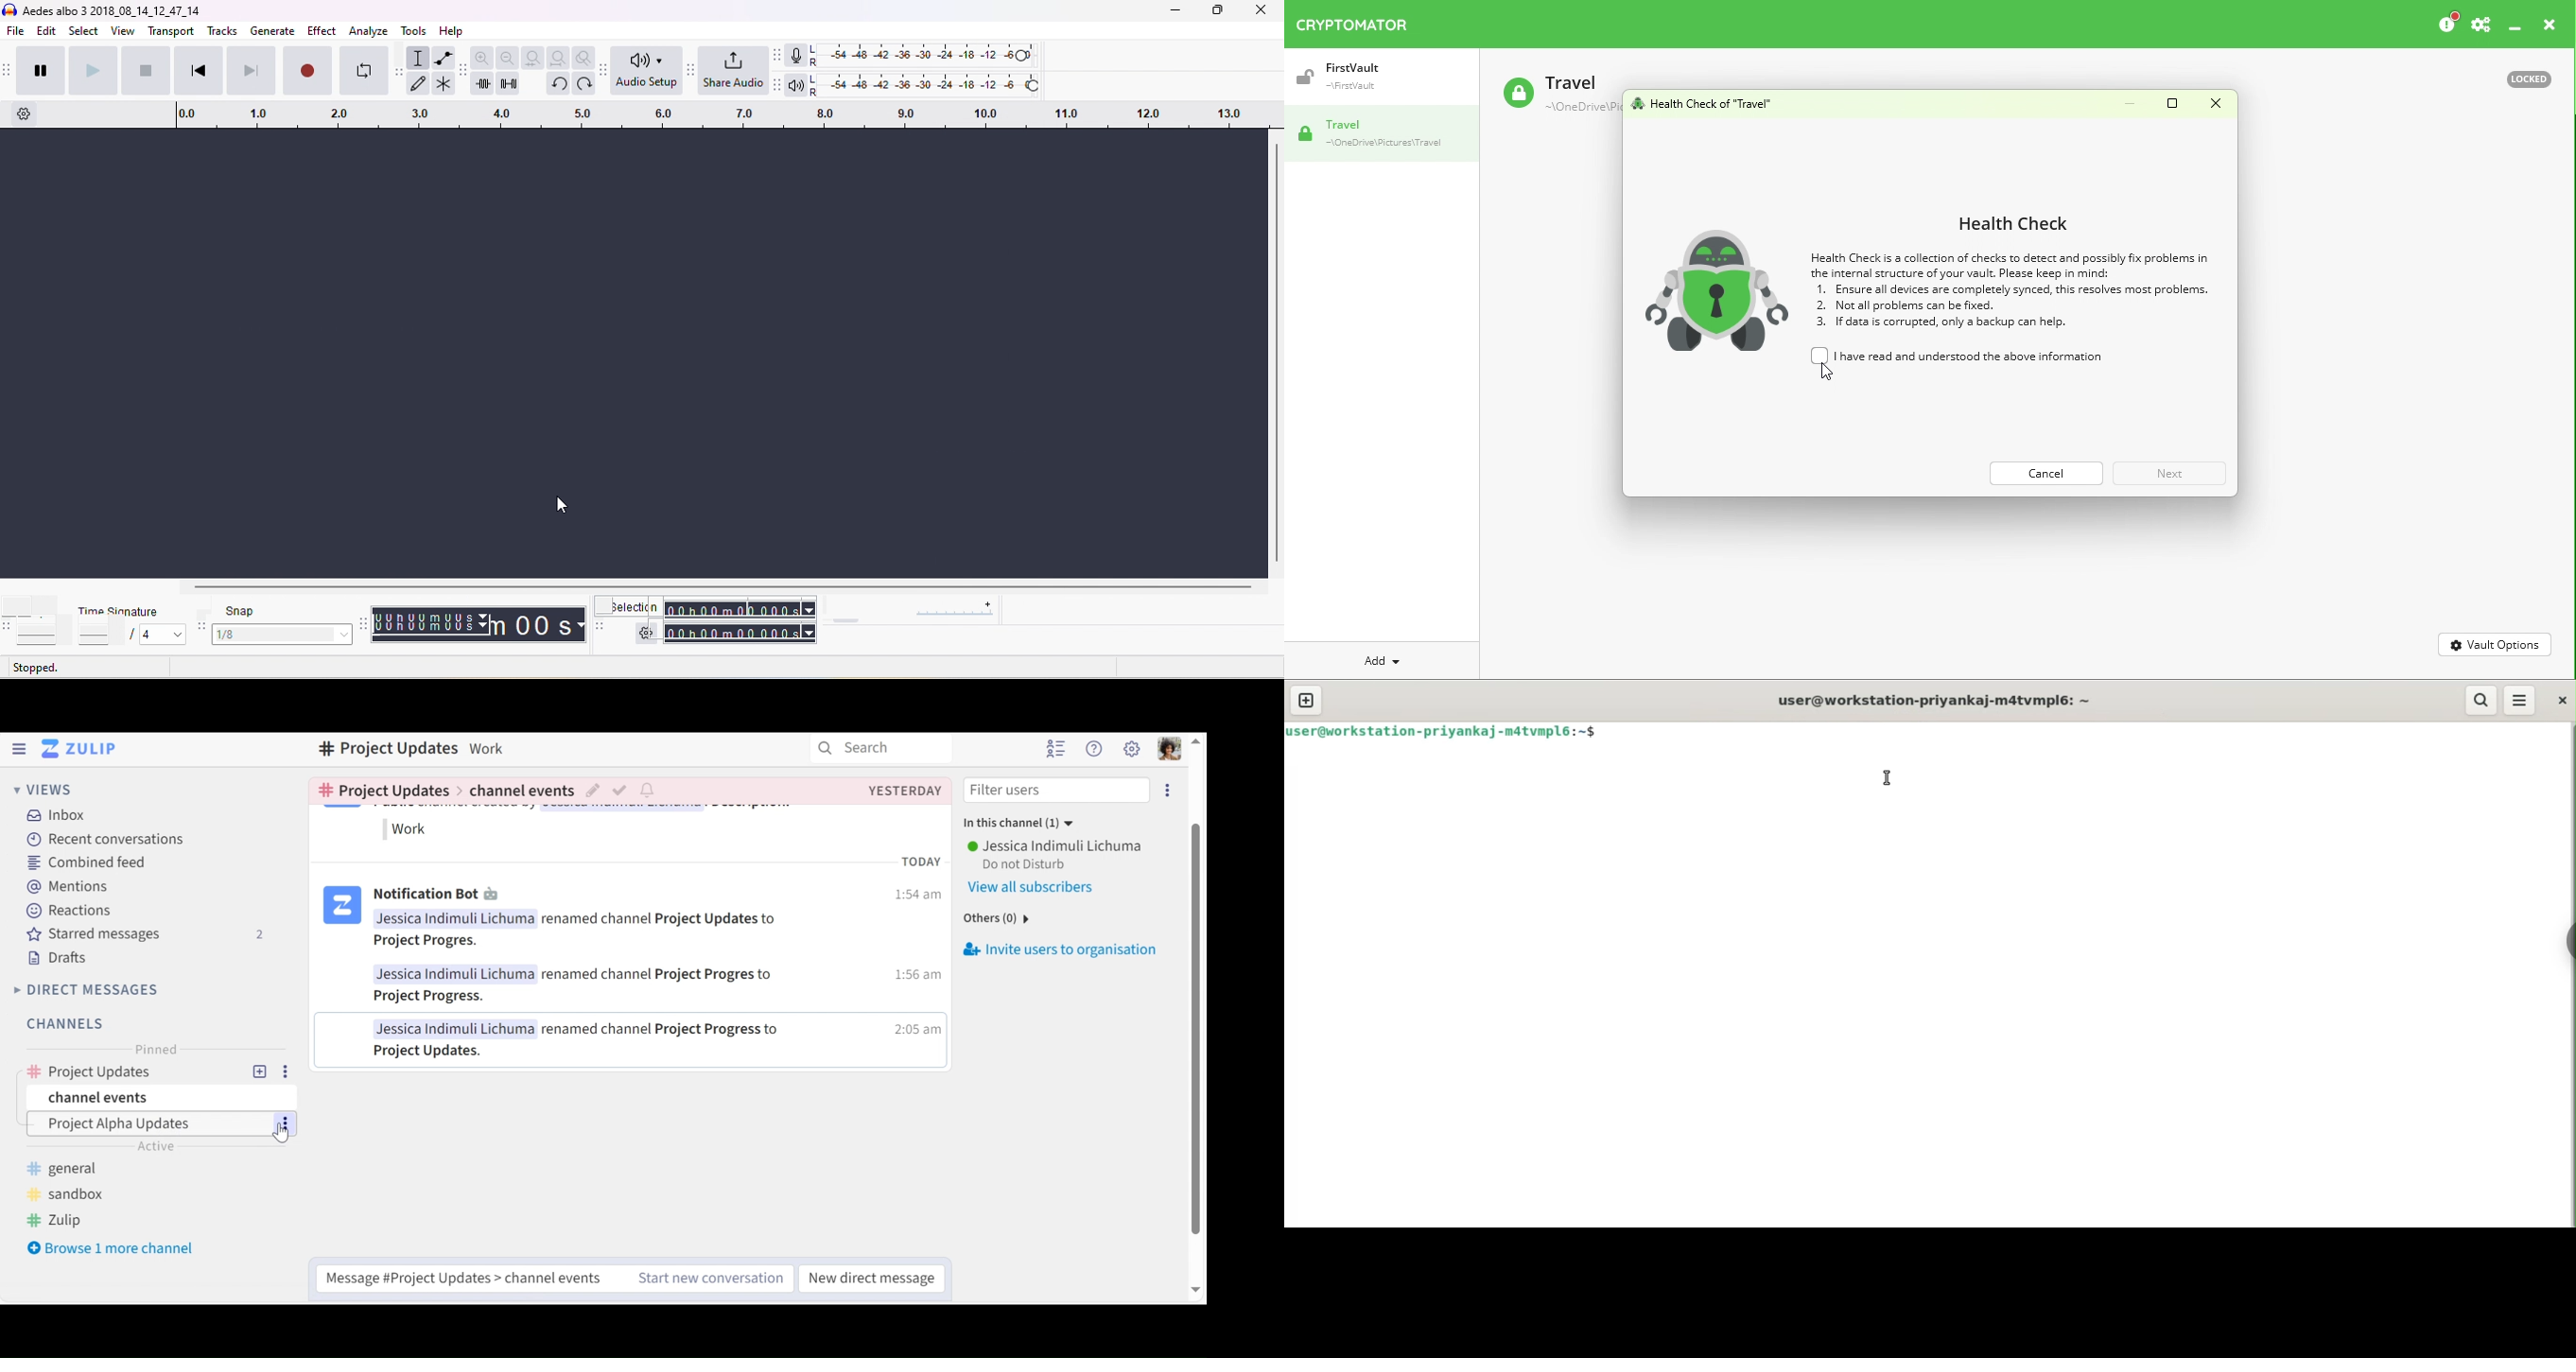 The width and height of the screenshot is (2576, 1372). I want to click on tempo, so click(38, 613).